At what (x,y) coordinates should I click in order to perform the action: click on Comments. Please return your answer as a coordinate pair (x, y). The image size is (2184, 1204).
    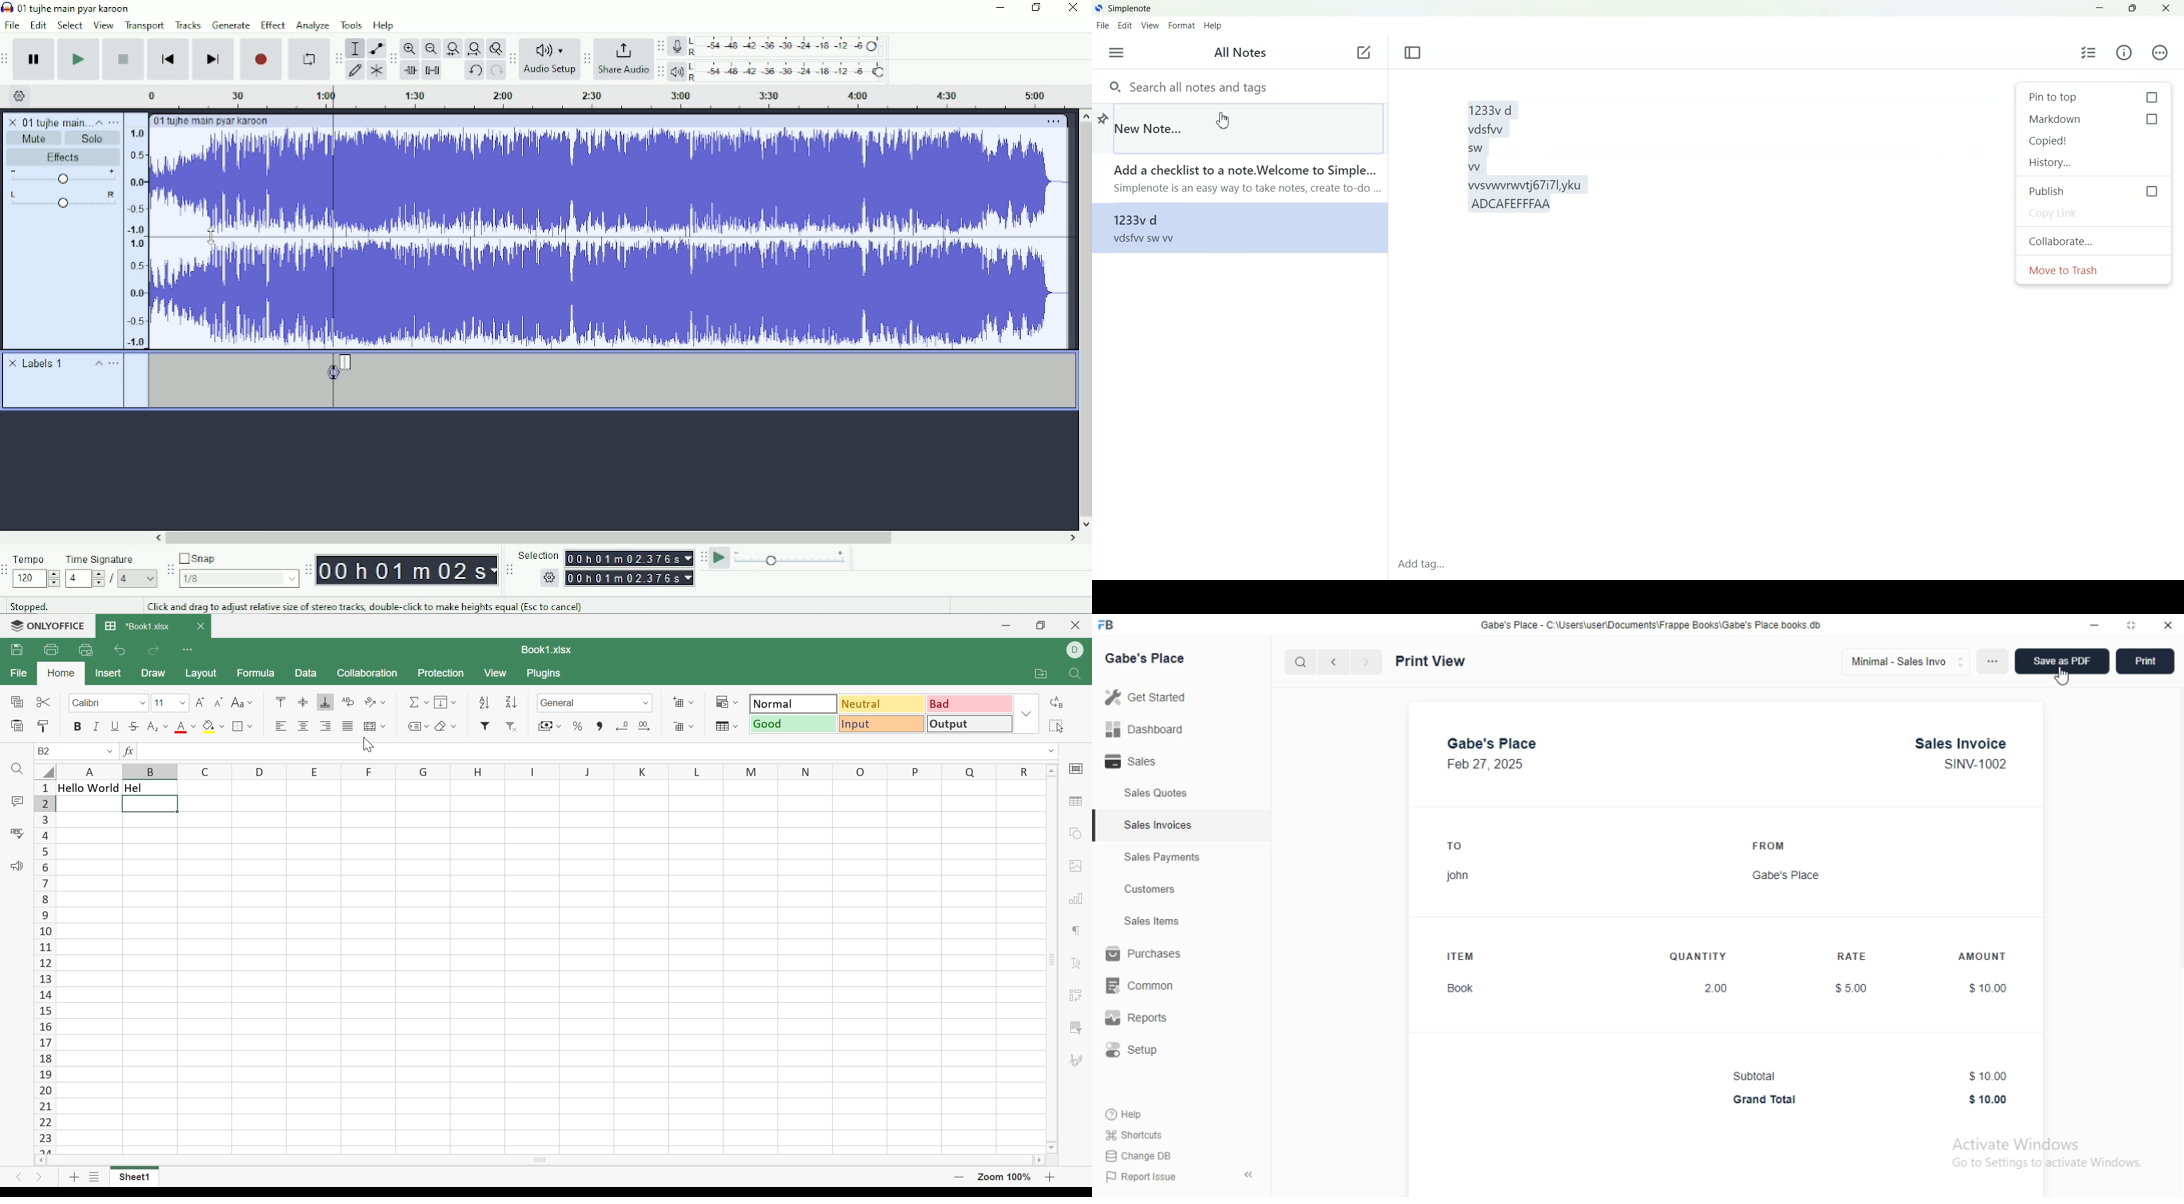
    Looking at the image, I should click on (14, 802).